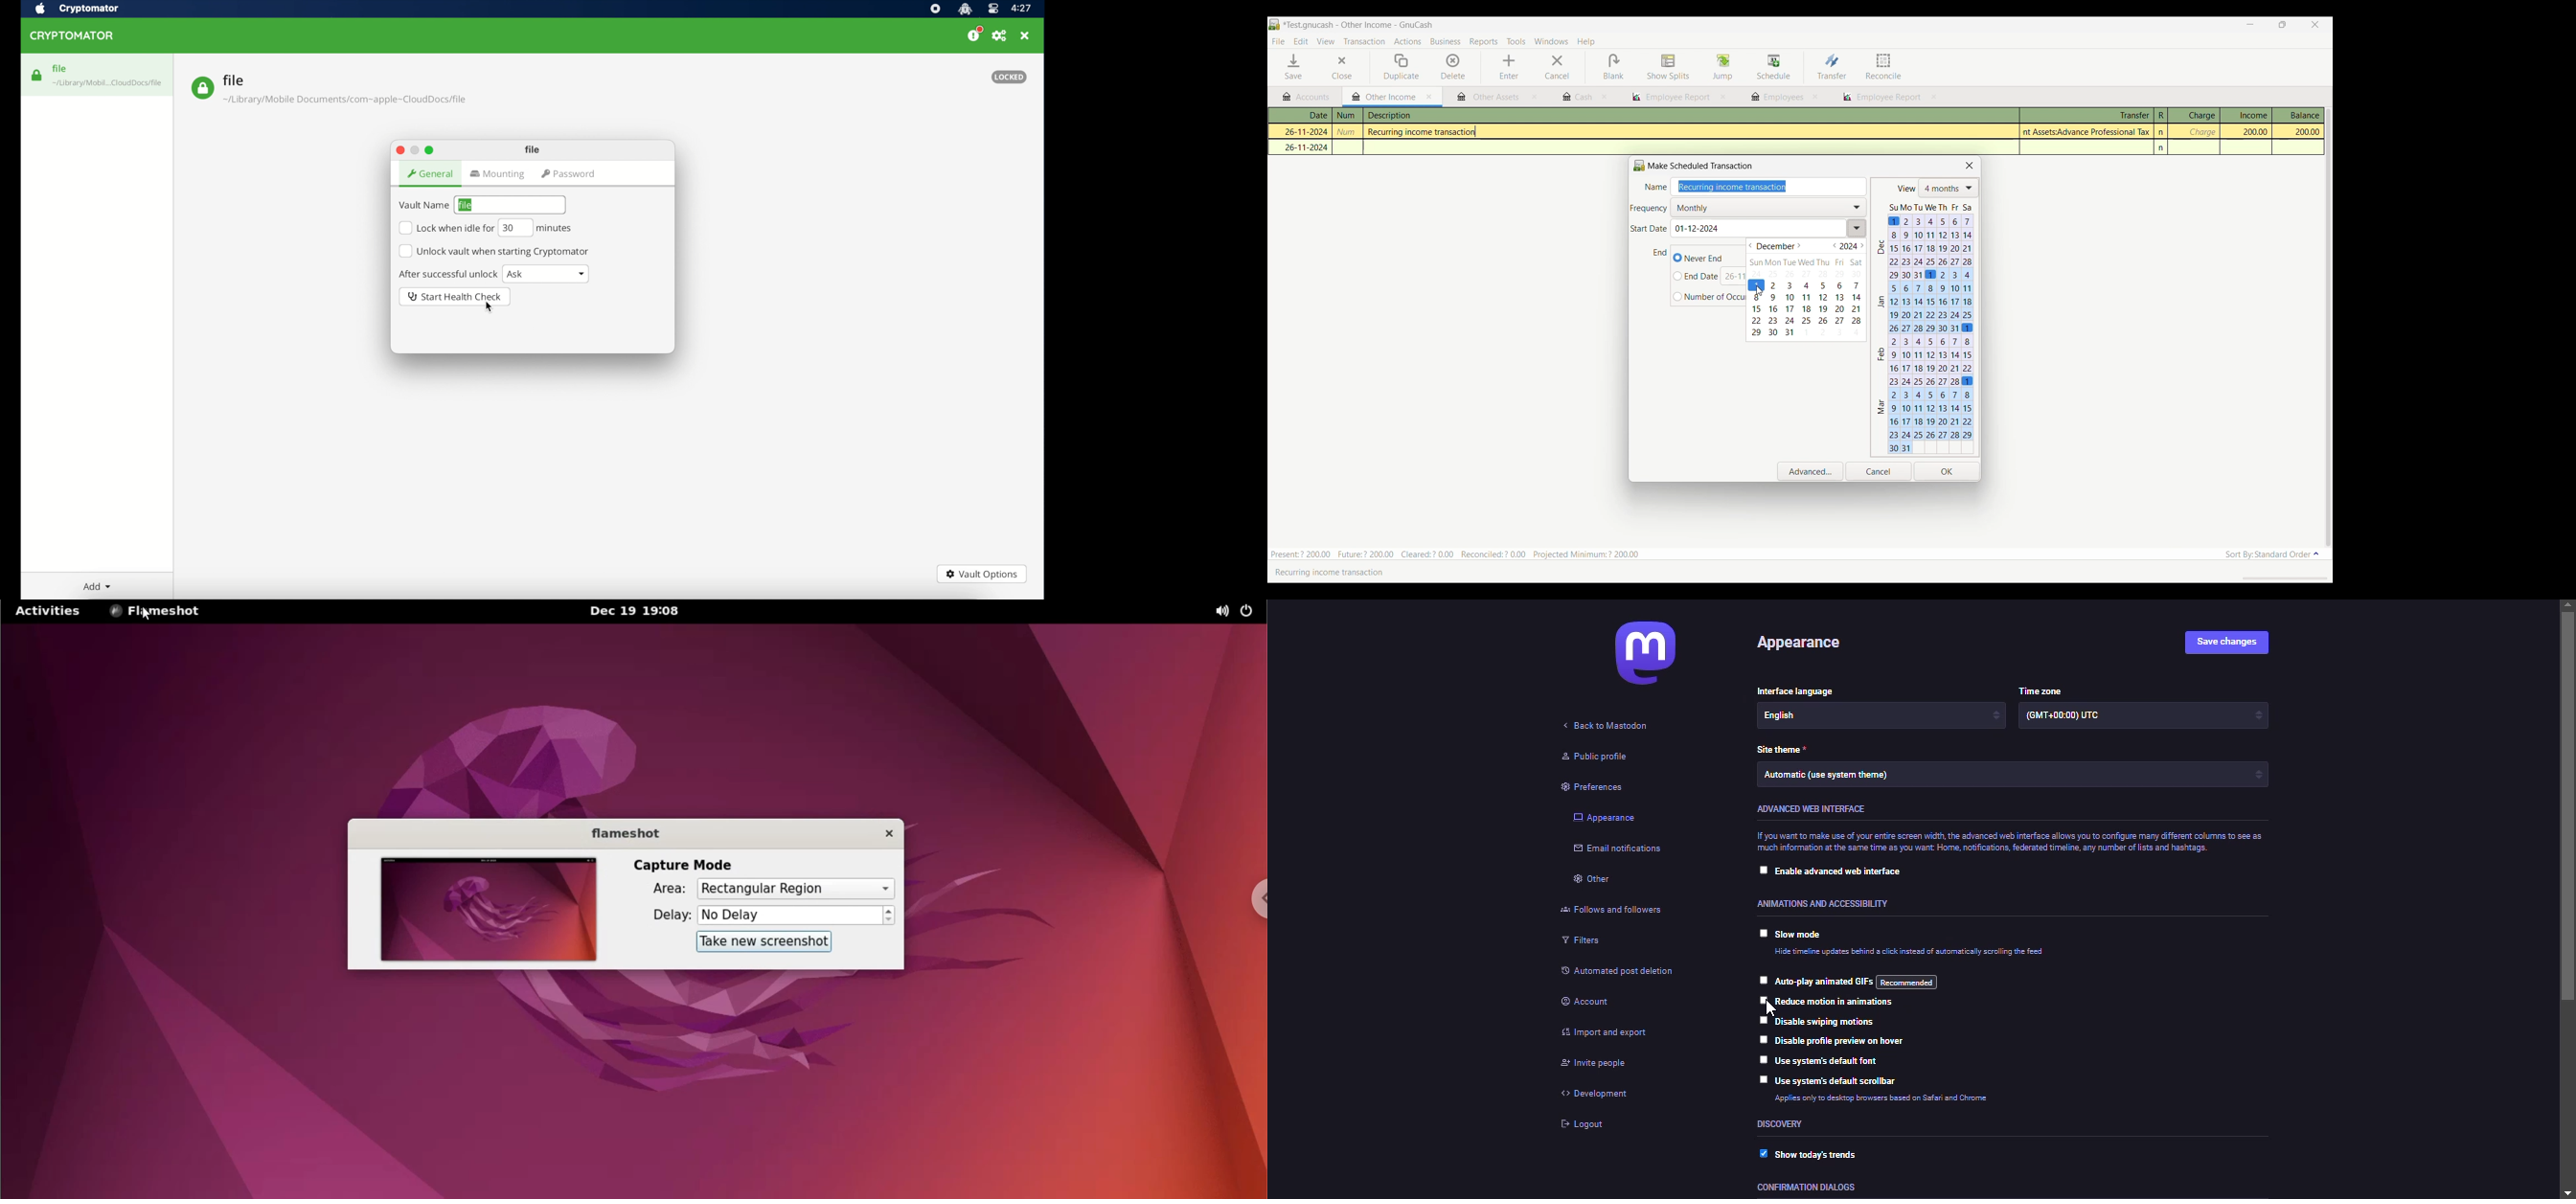  What do you see at coordinates (1776, 246) in the screenshot?
I see `Current month` at bounding box center [1776, 246].